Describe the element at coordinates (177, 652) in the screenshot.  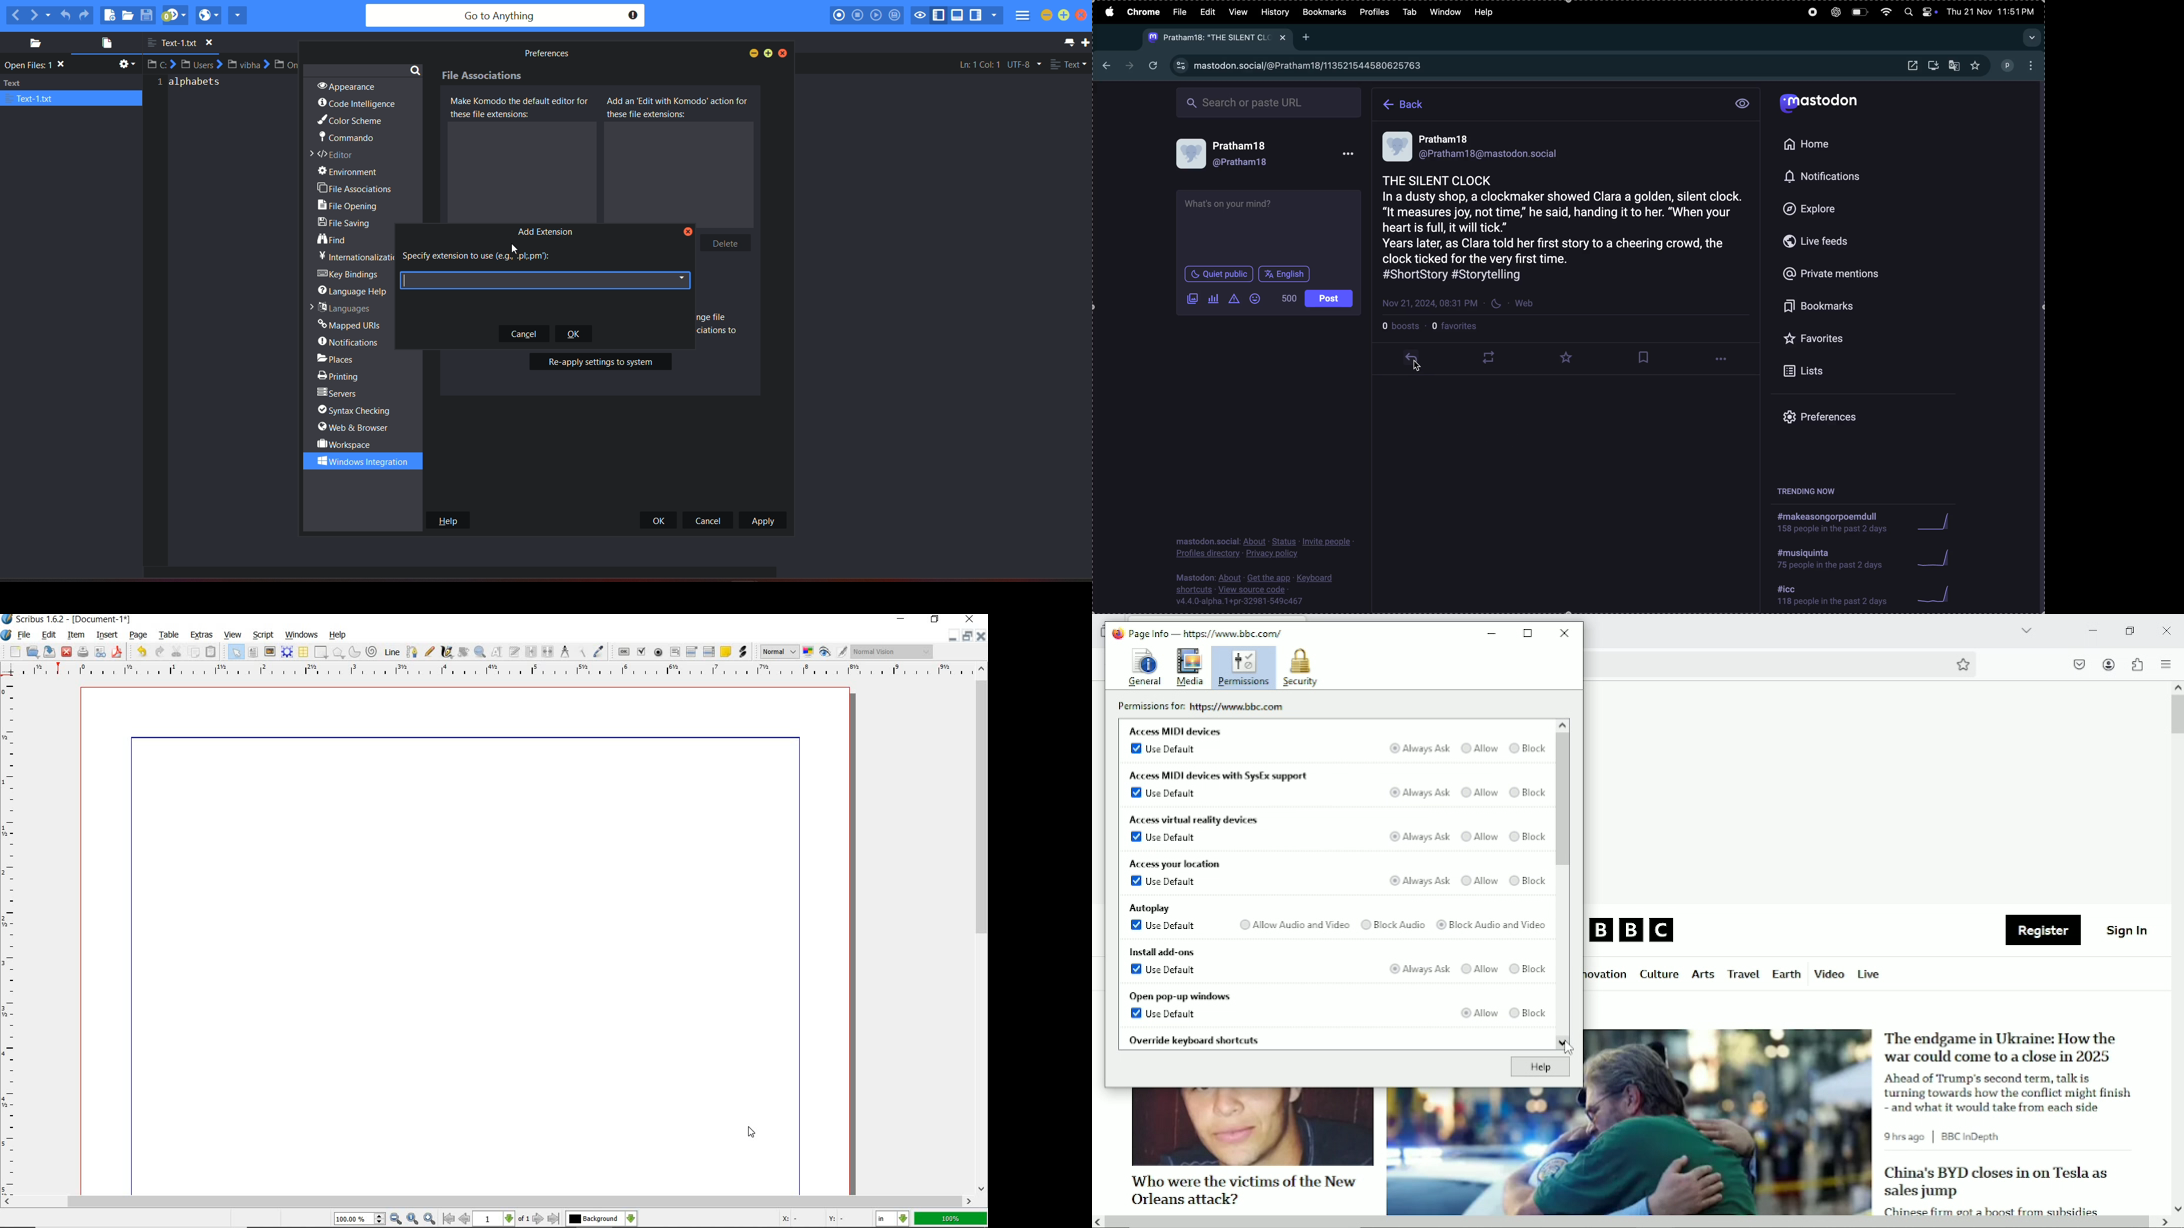
I see `cut` at that location.